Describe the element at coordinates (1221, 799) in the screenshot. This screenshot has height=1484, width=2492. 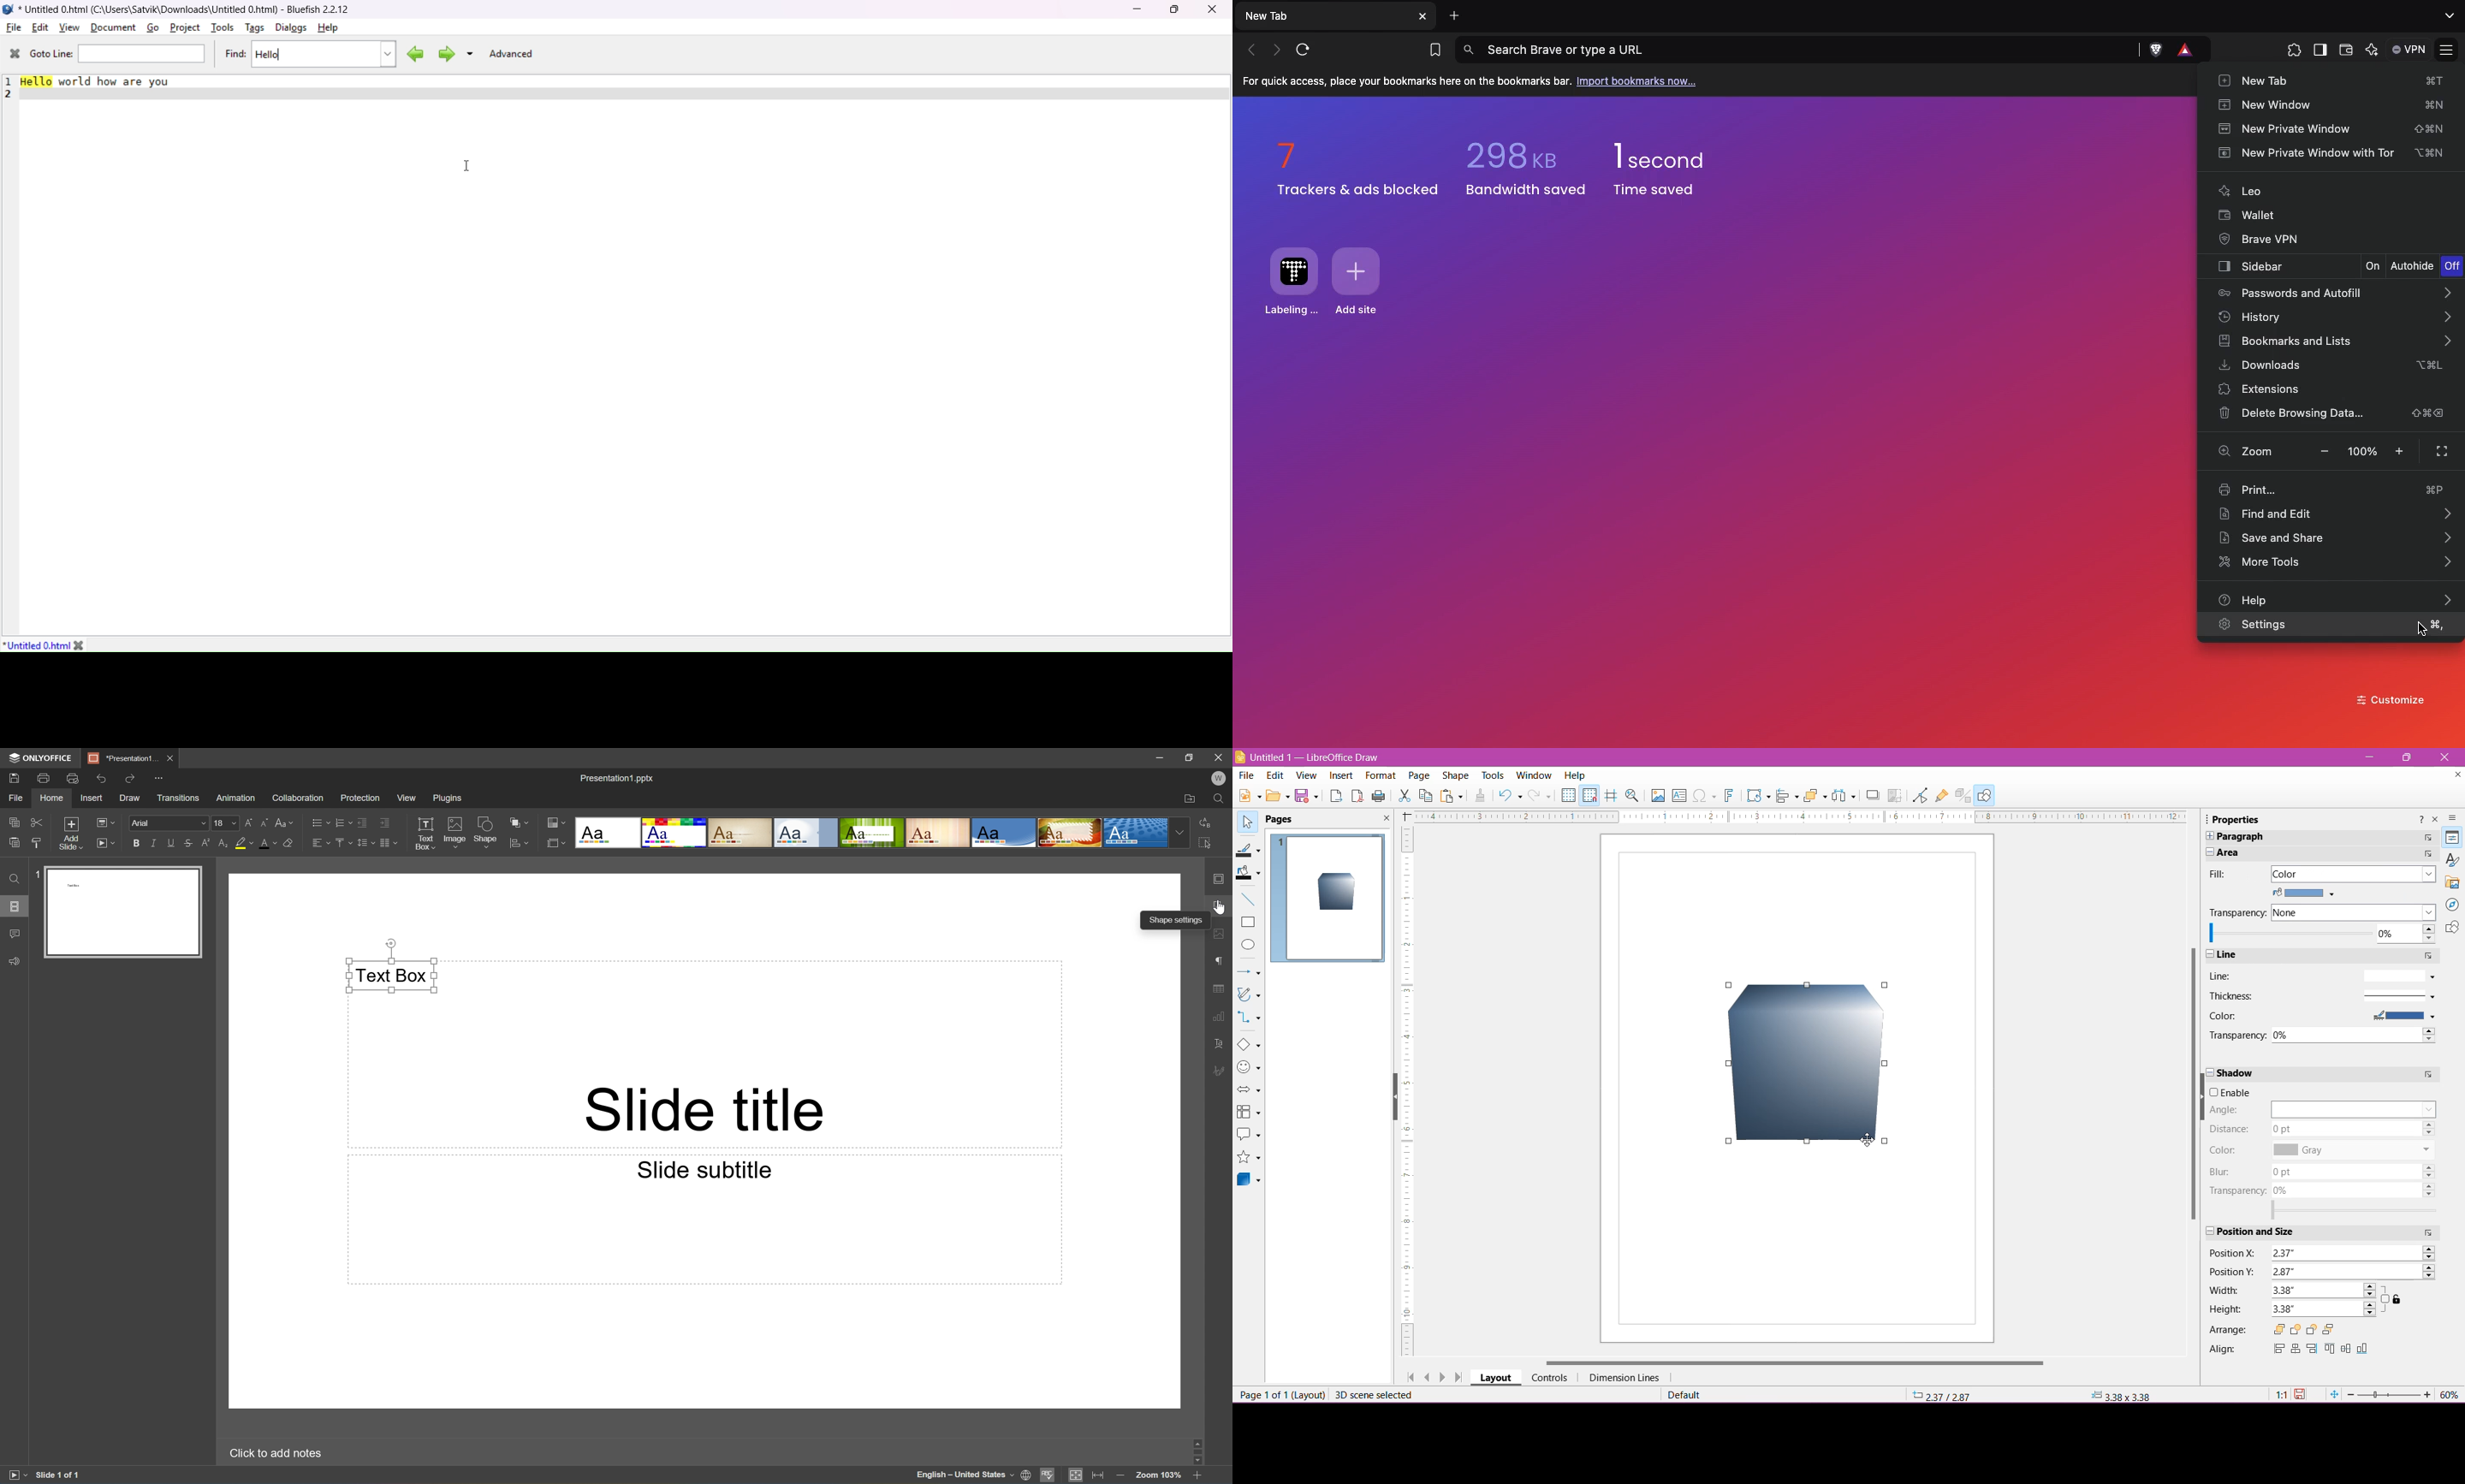
I see `Find` at that location.